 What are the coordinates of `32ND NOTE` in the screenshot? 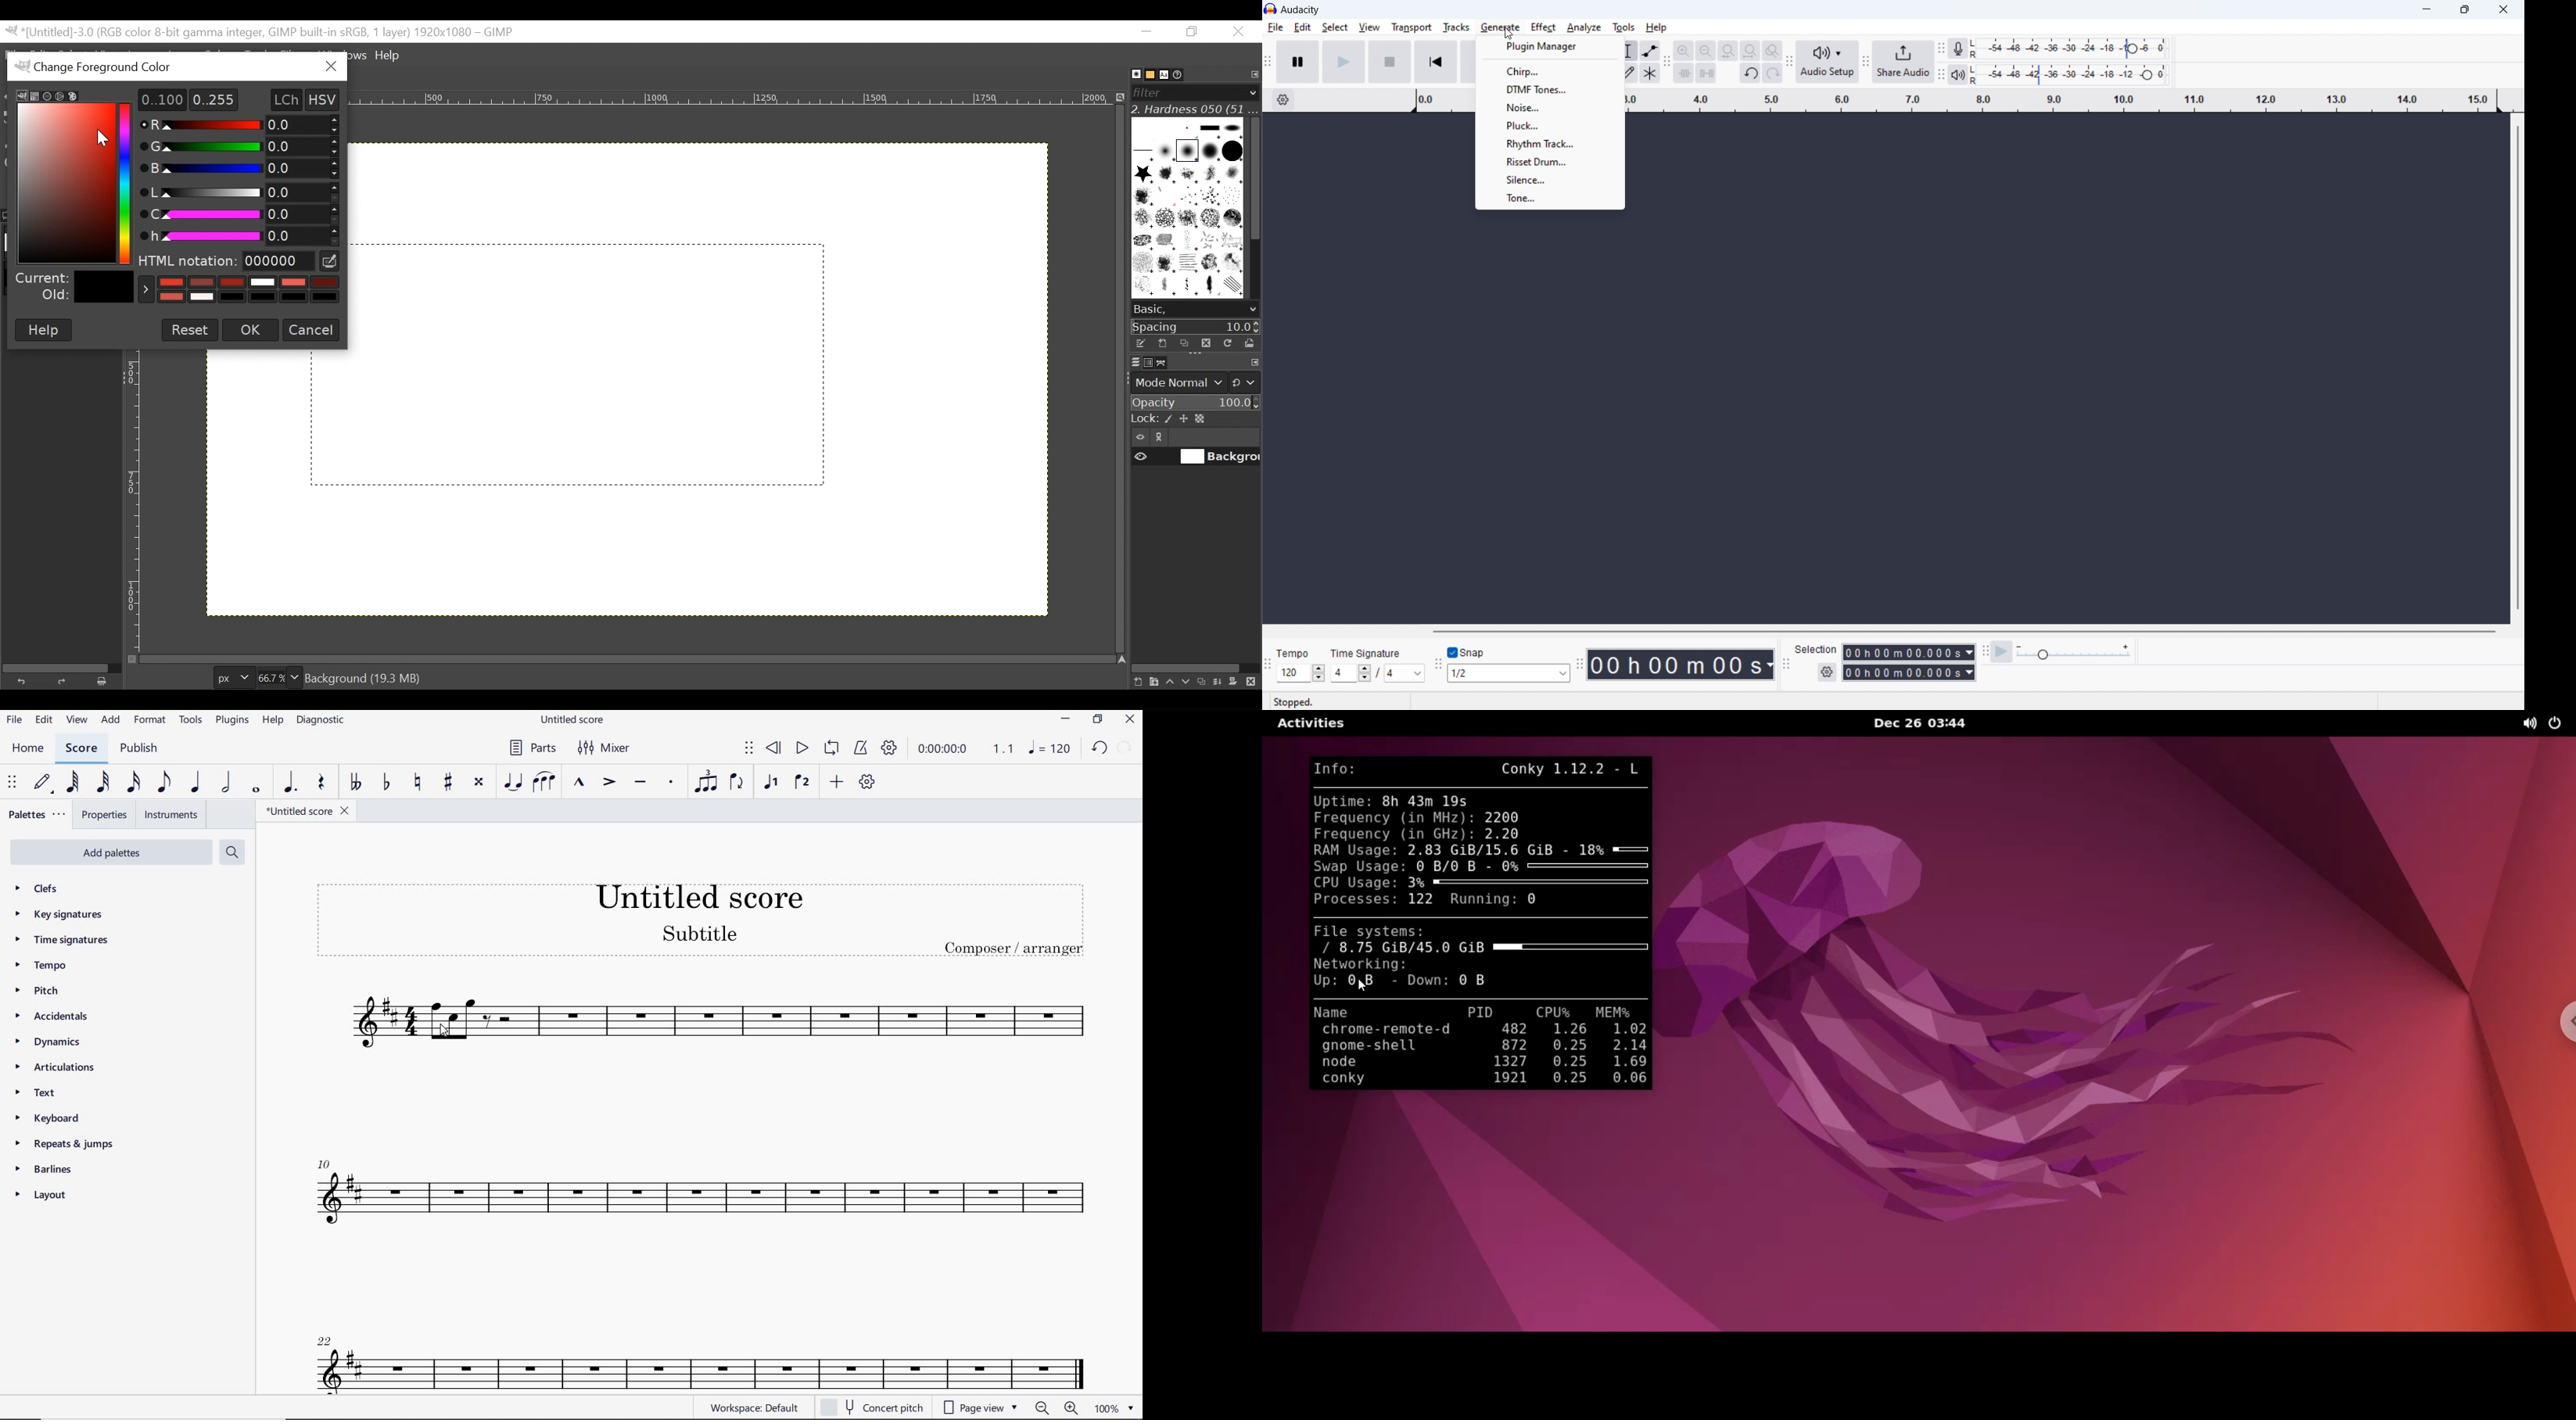 It's located at (102, 783).